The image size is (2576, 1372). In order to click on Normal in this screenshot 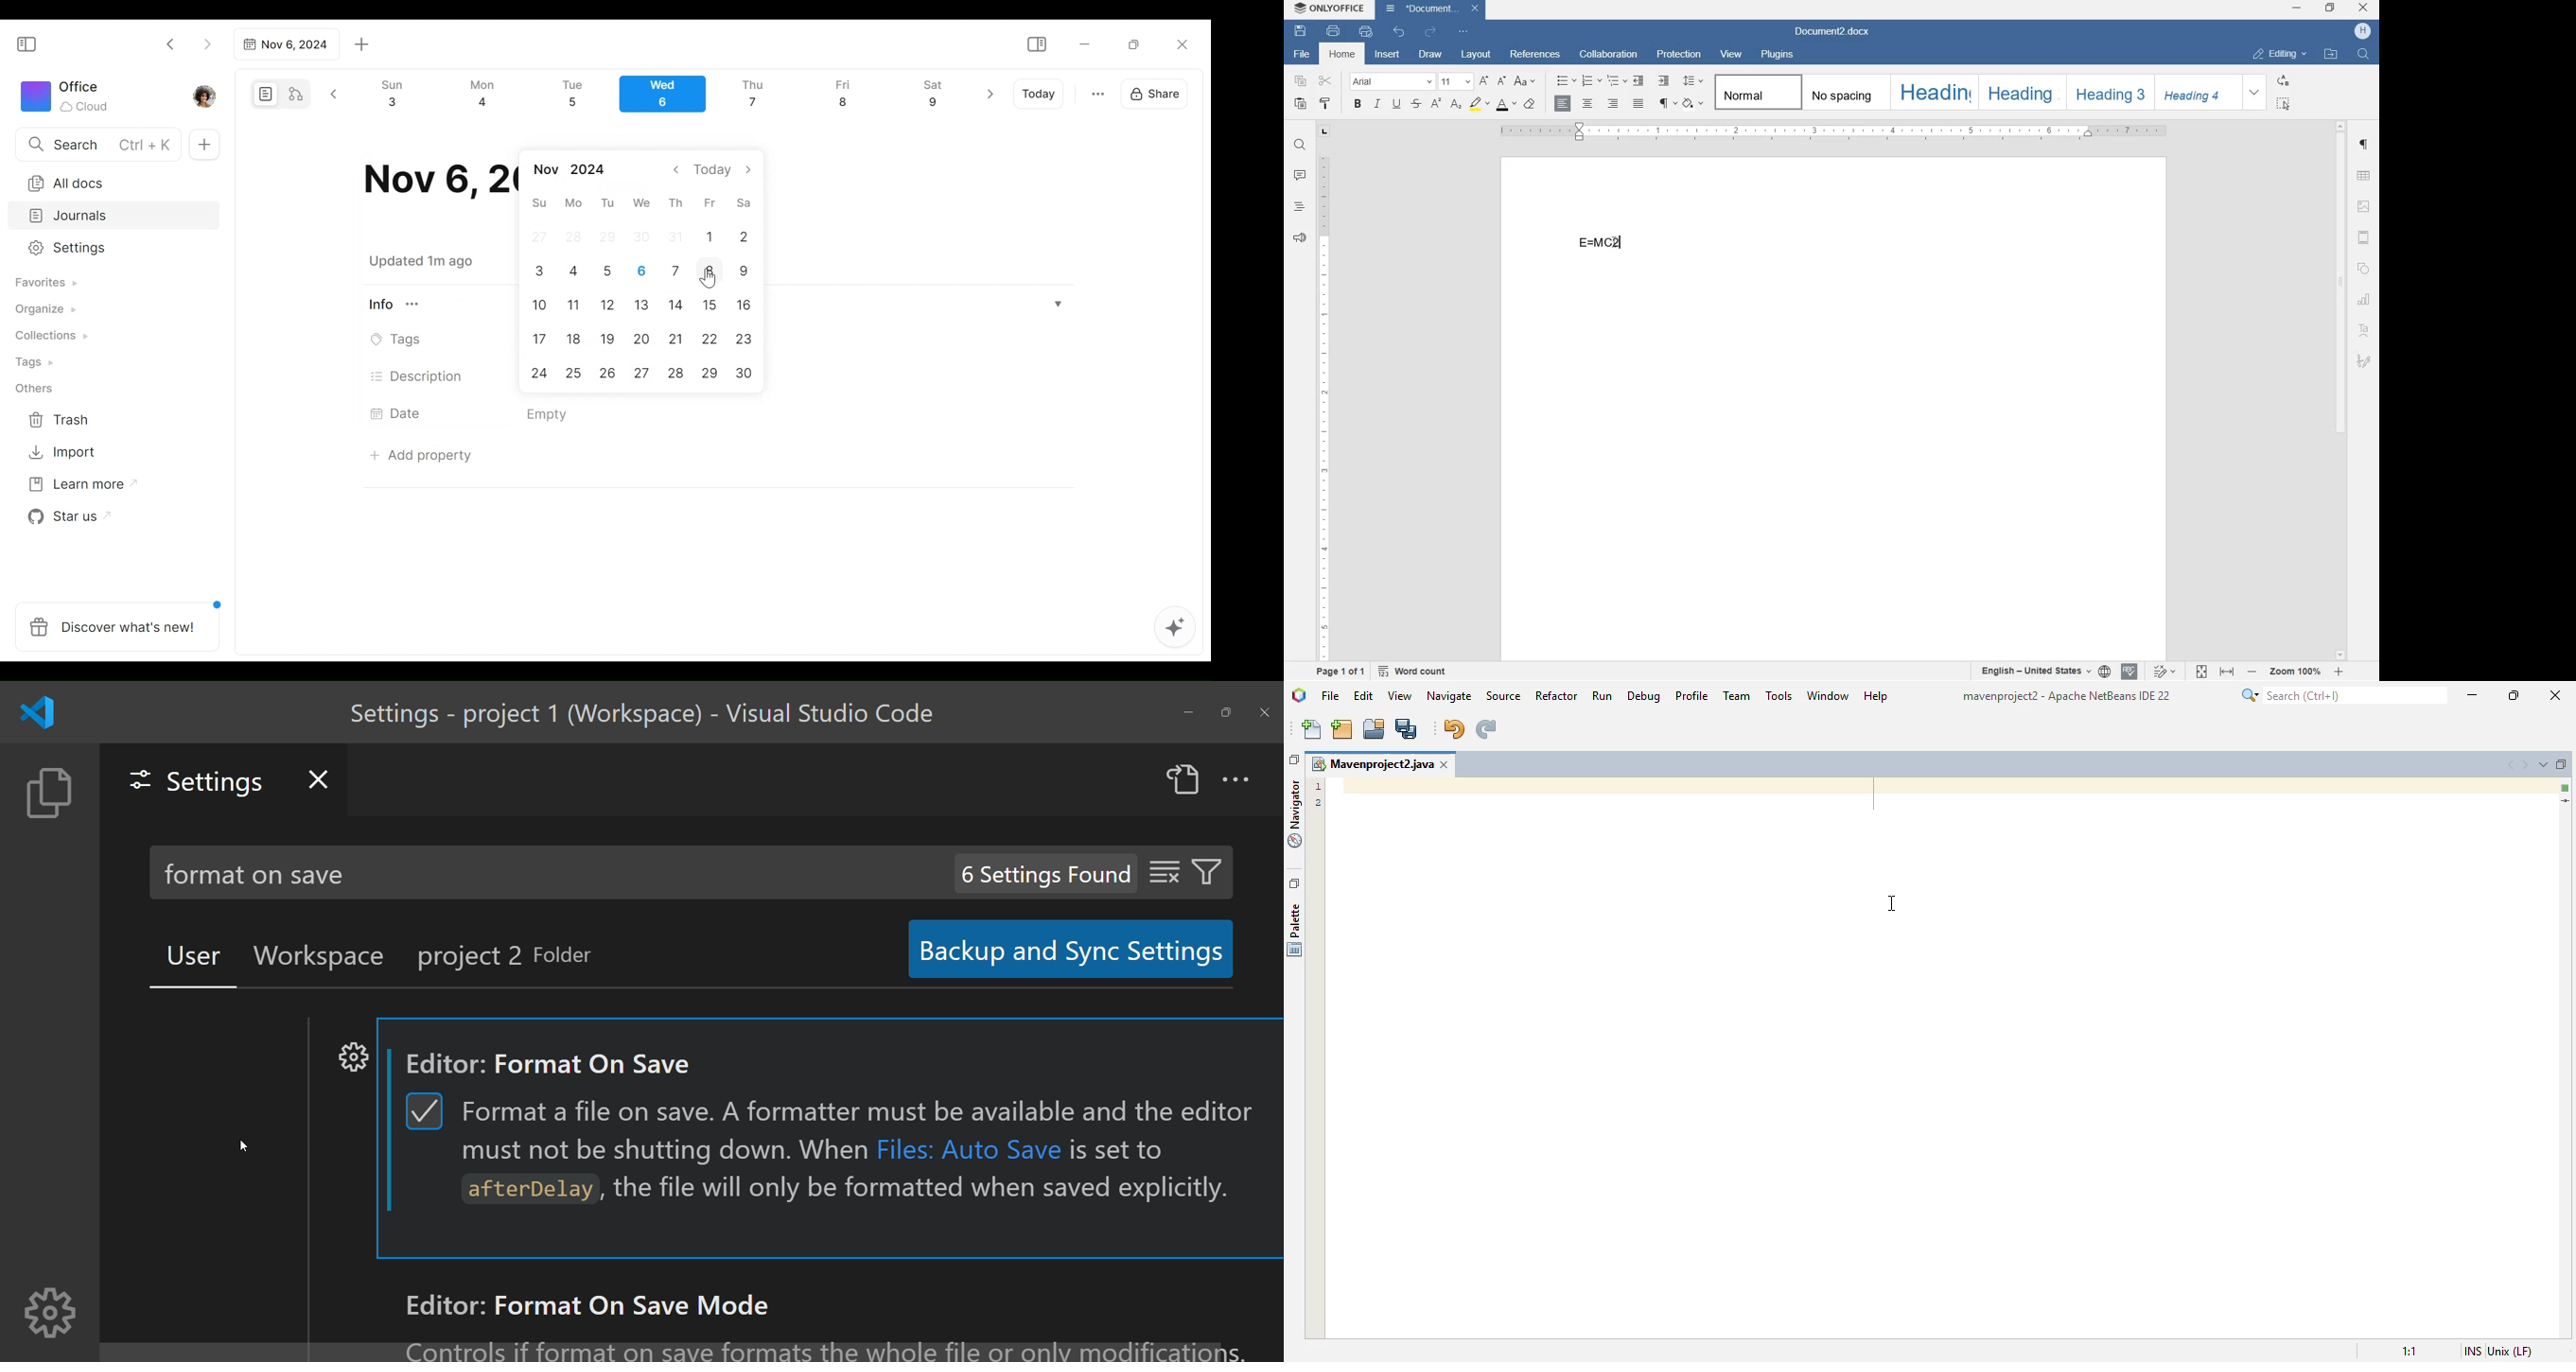, I will do `click(1756, 91)`.